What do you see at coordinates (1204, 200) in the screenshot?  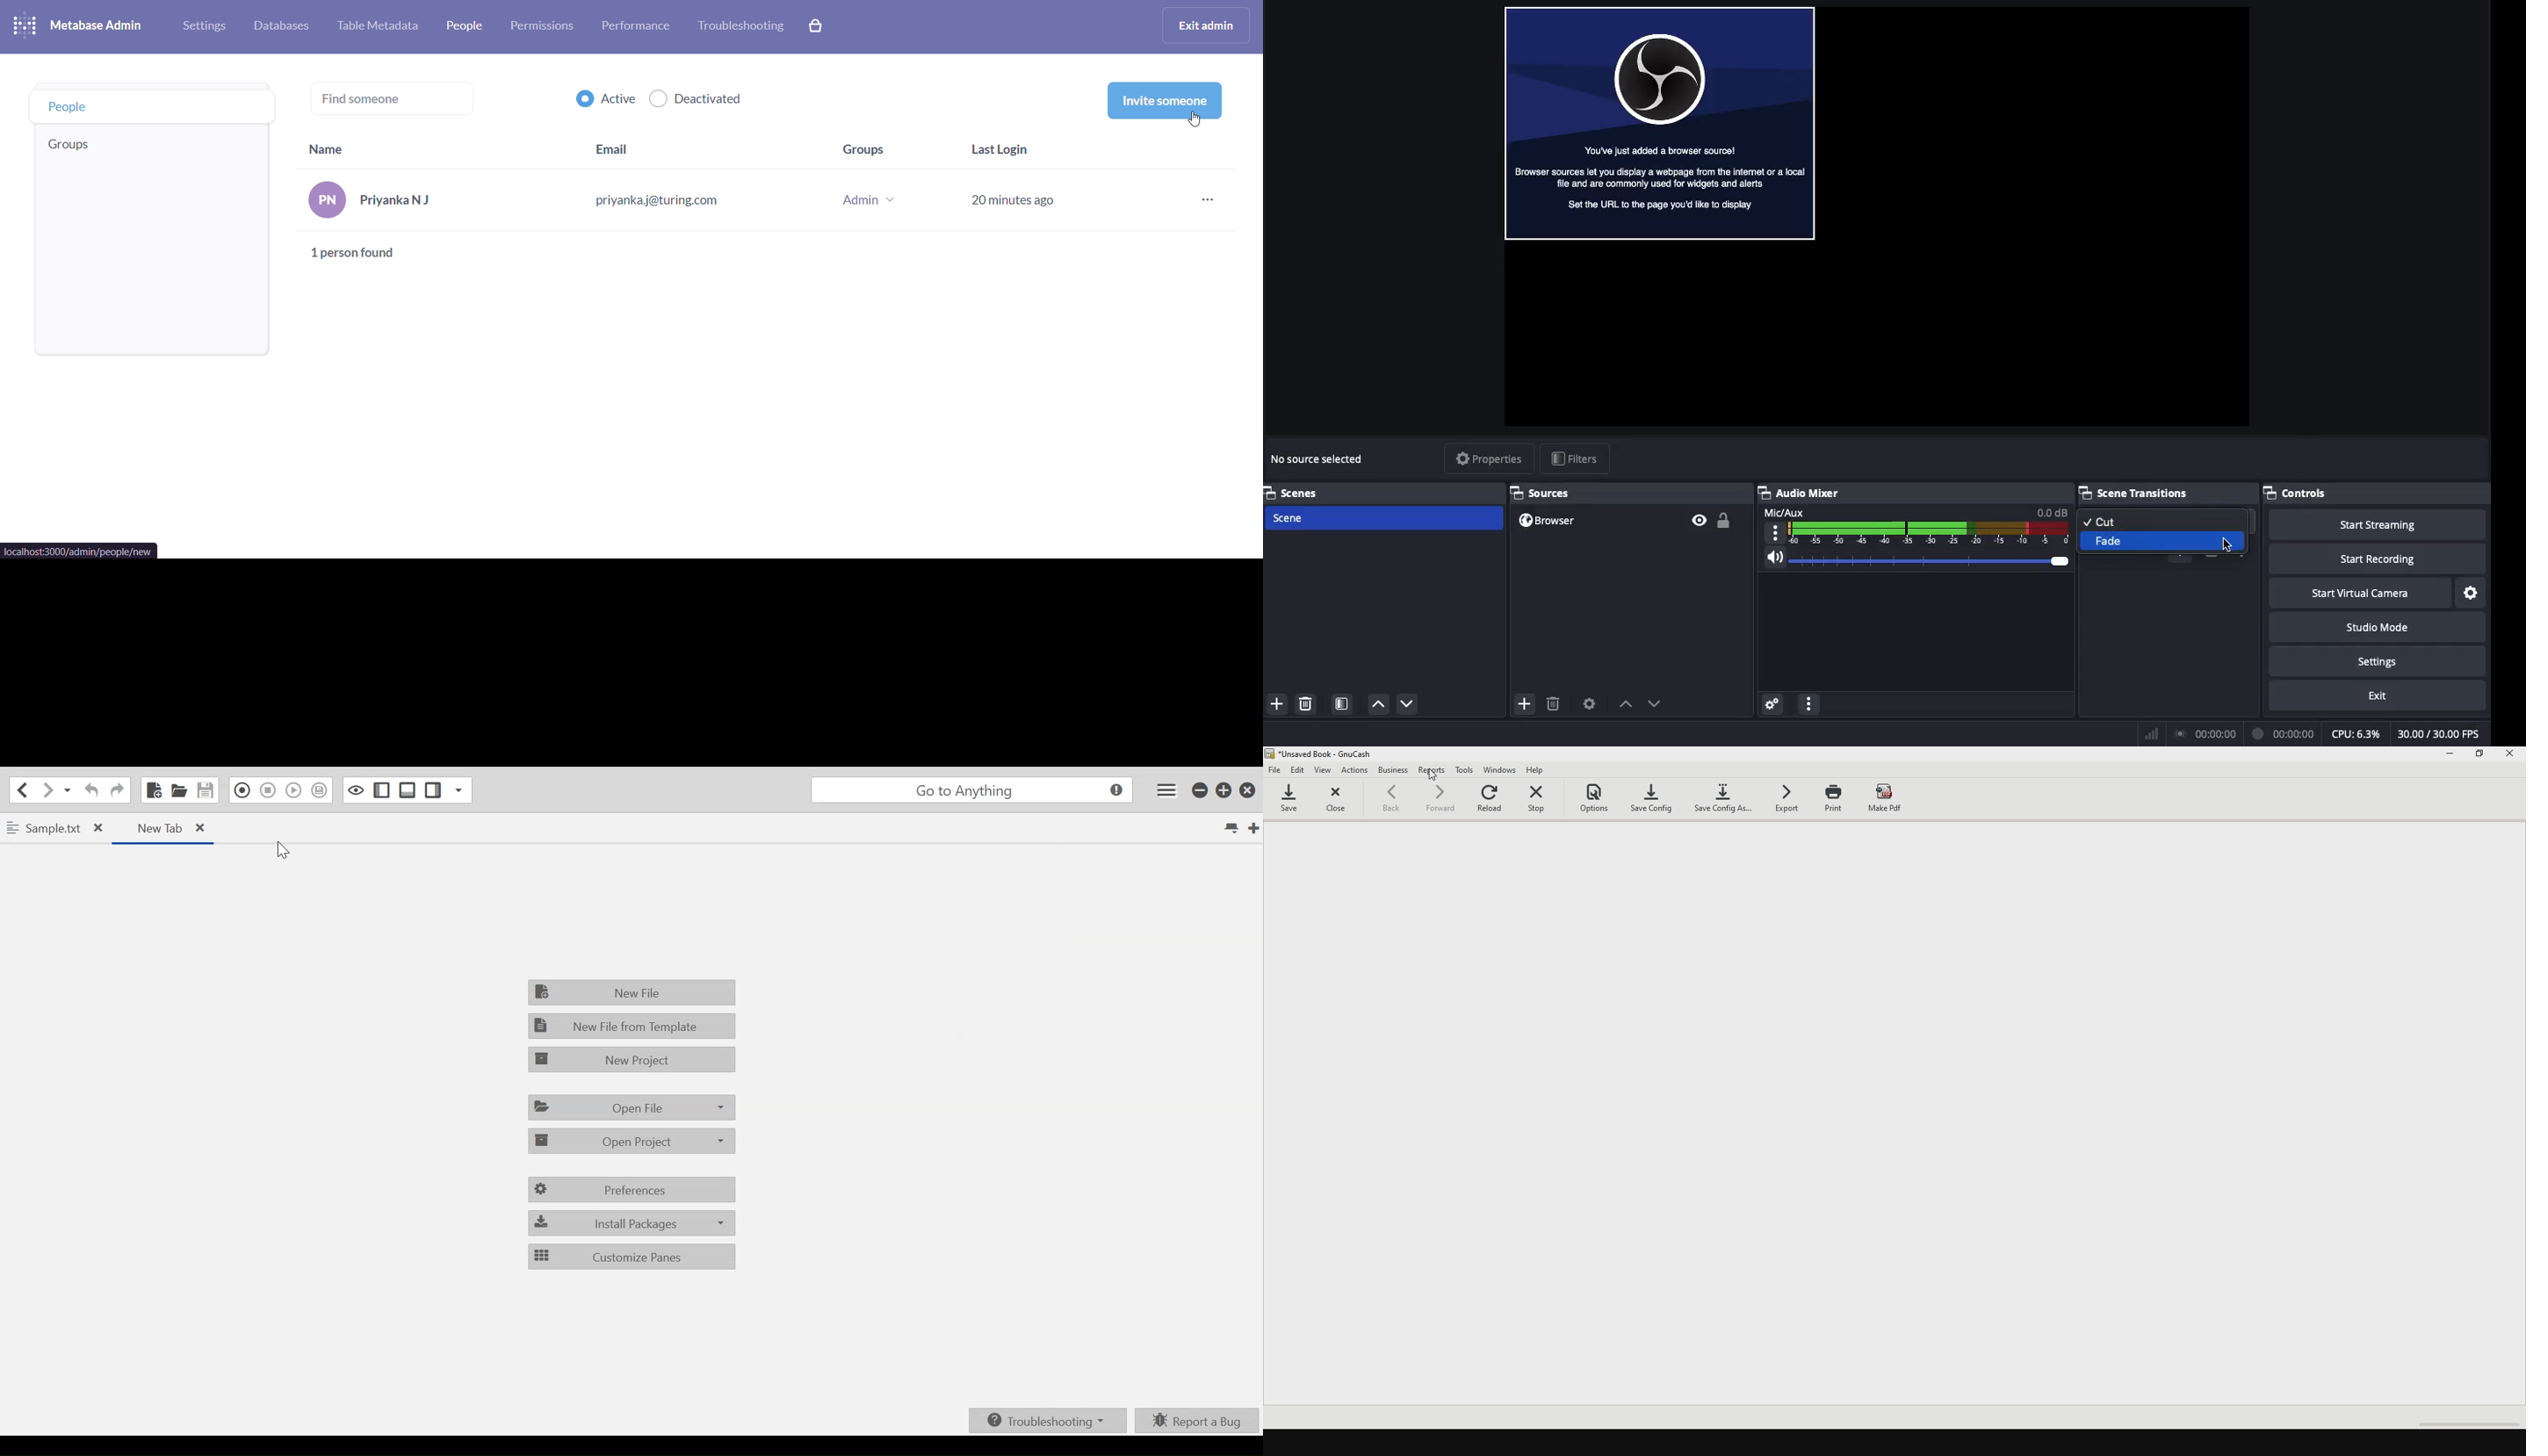 I see `more` at bounding box center [1204, 200].